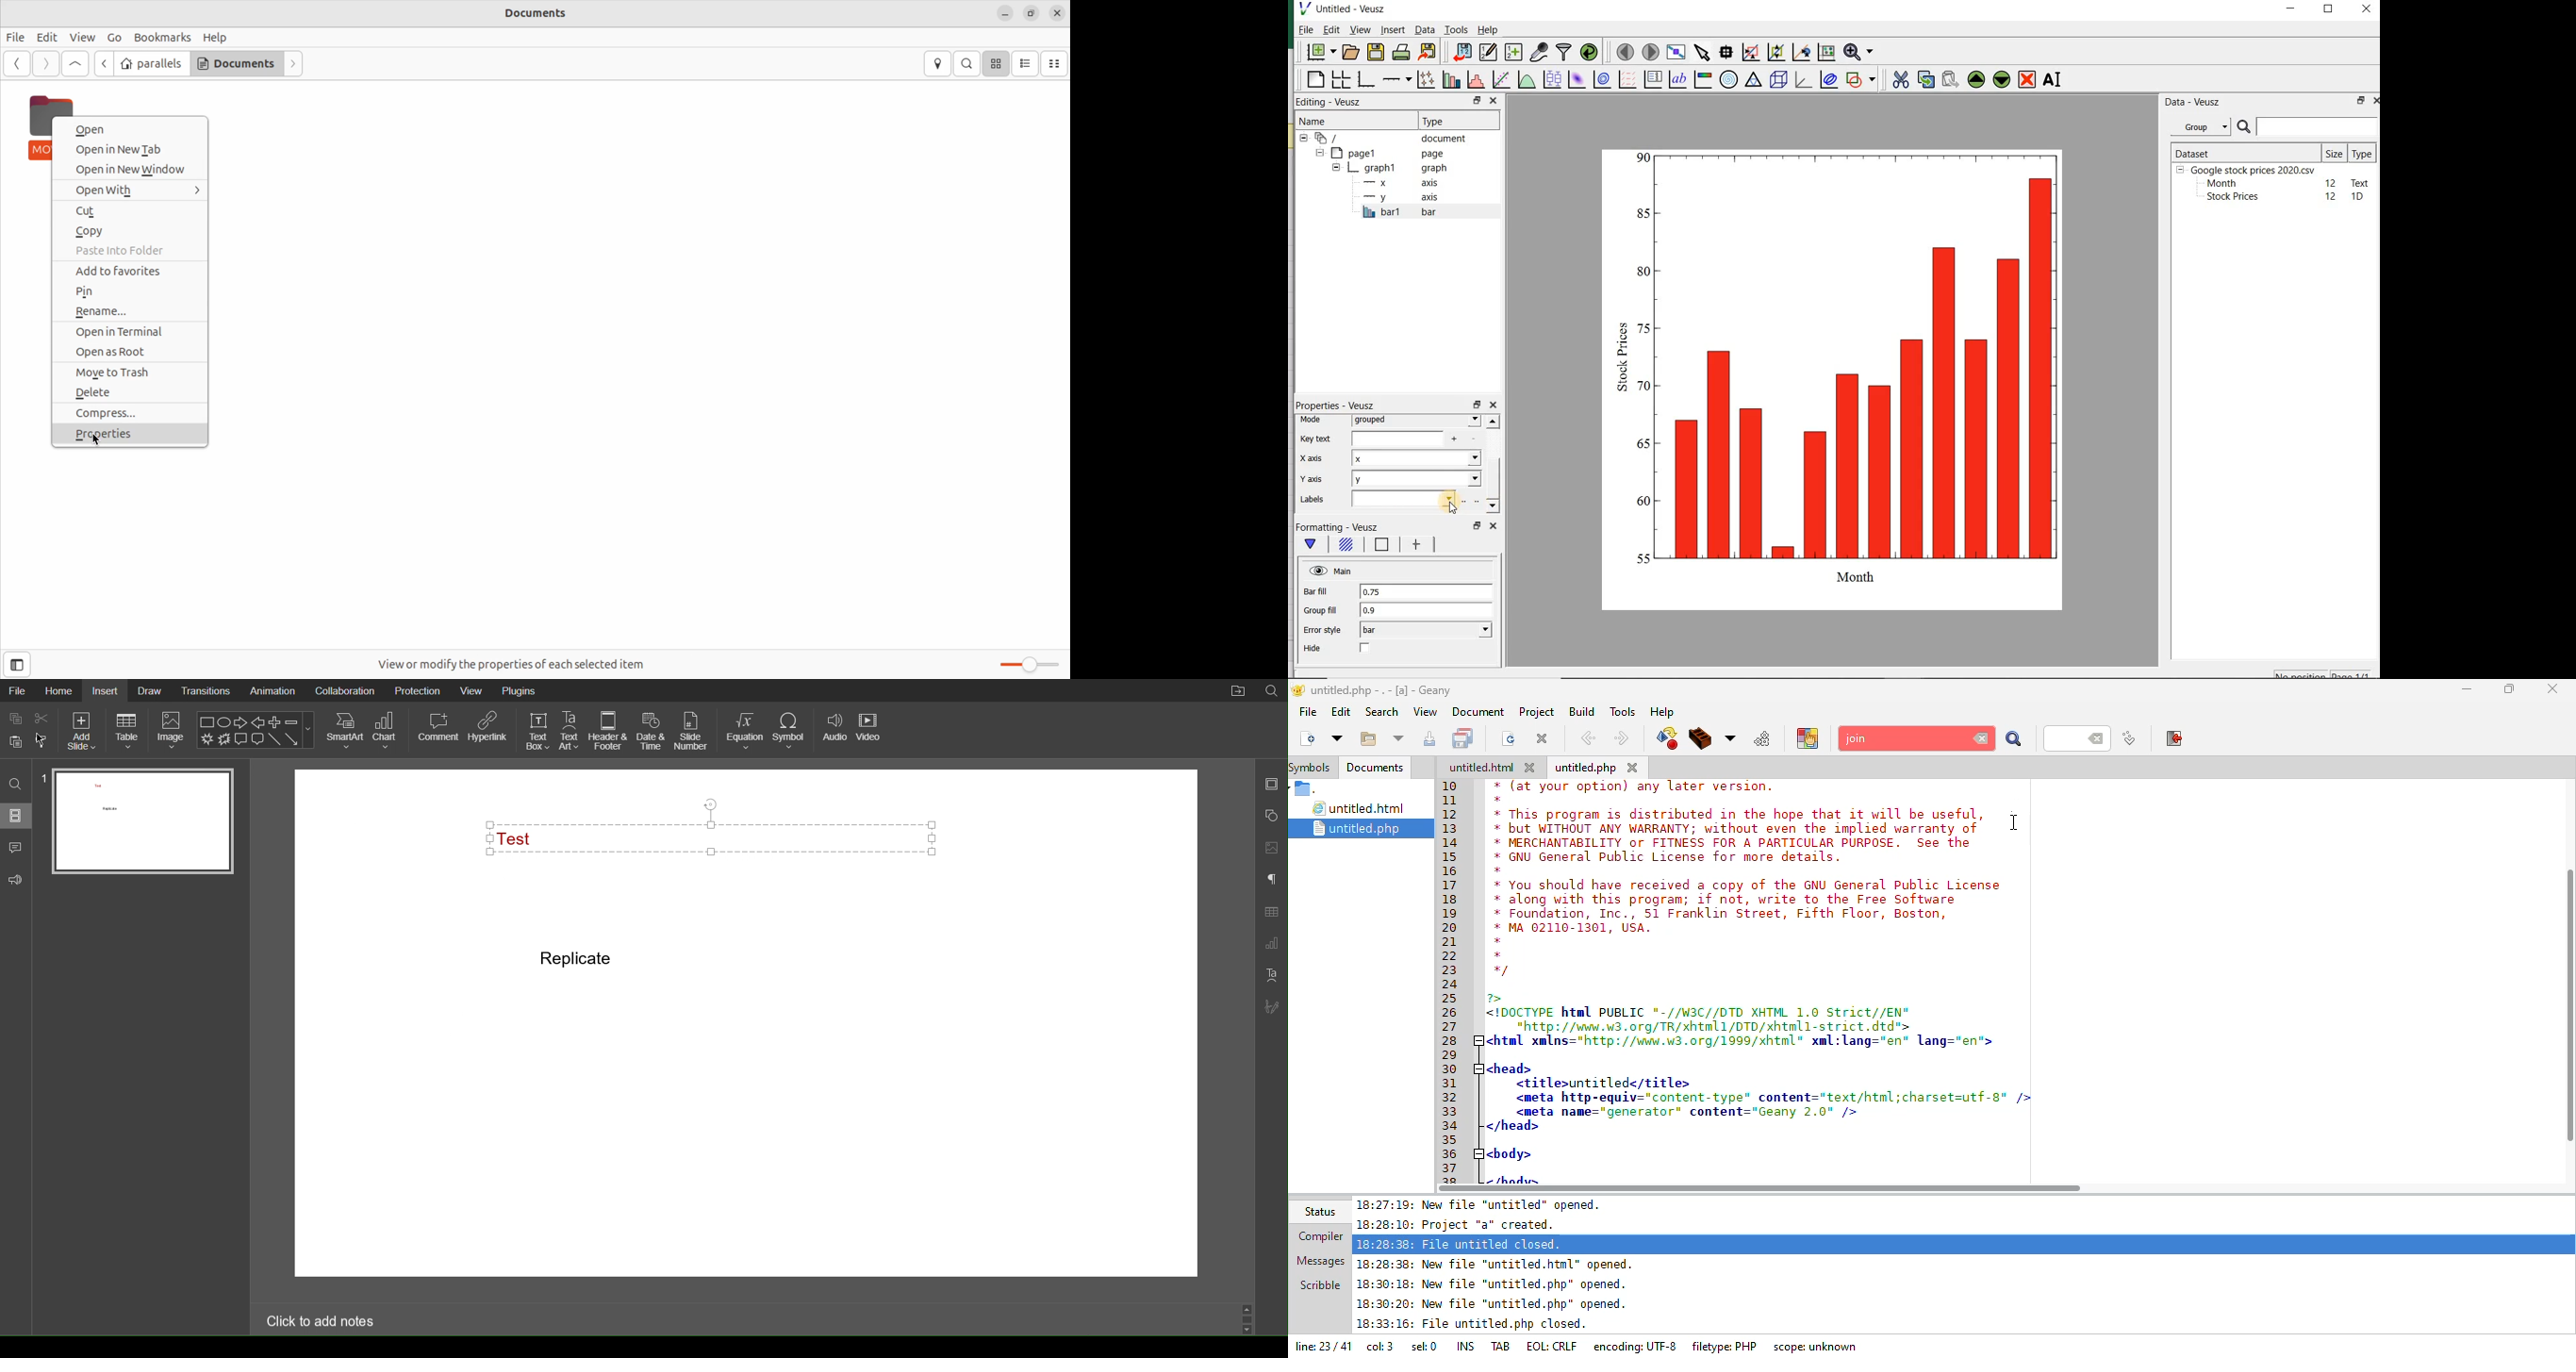 This screenshot has width=2576, height=1372. What do you see at coordinates (1575, 79) in the screenshot?
I see `plot a 2d dataset as an image` at bounding box center [1575, 79].